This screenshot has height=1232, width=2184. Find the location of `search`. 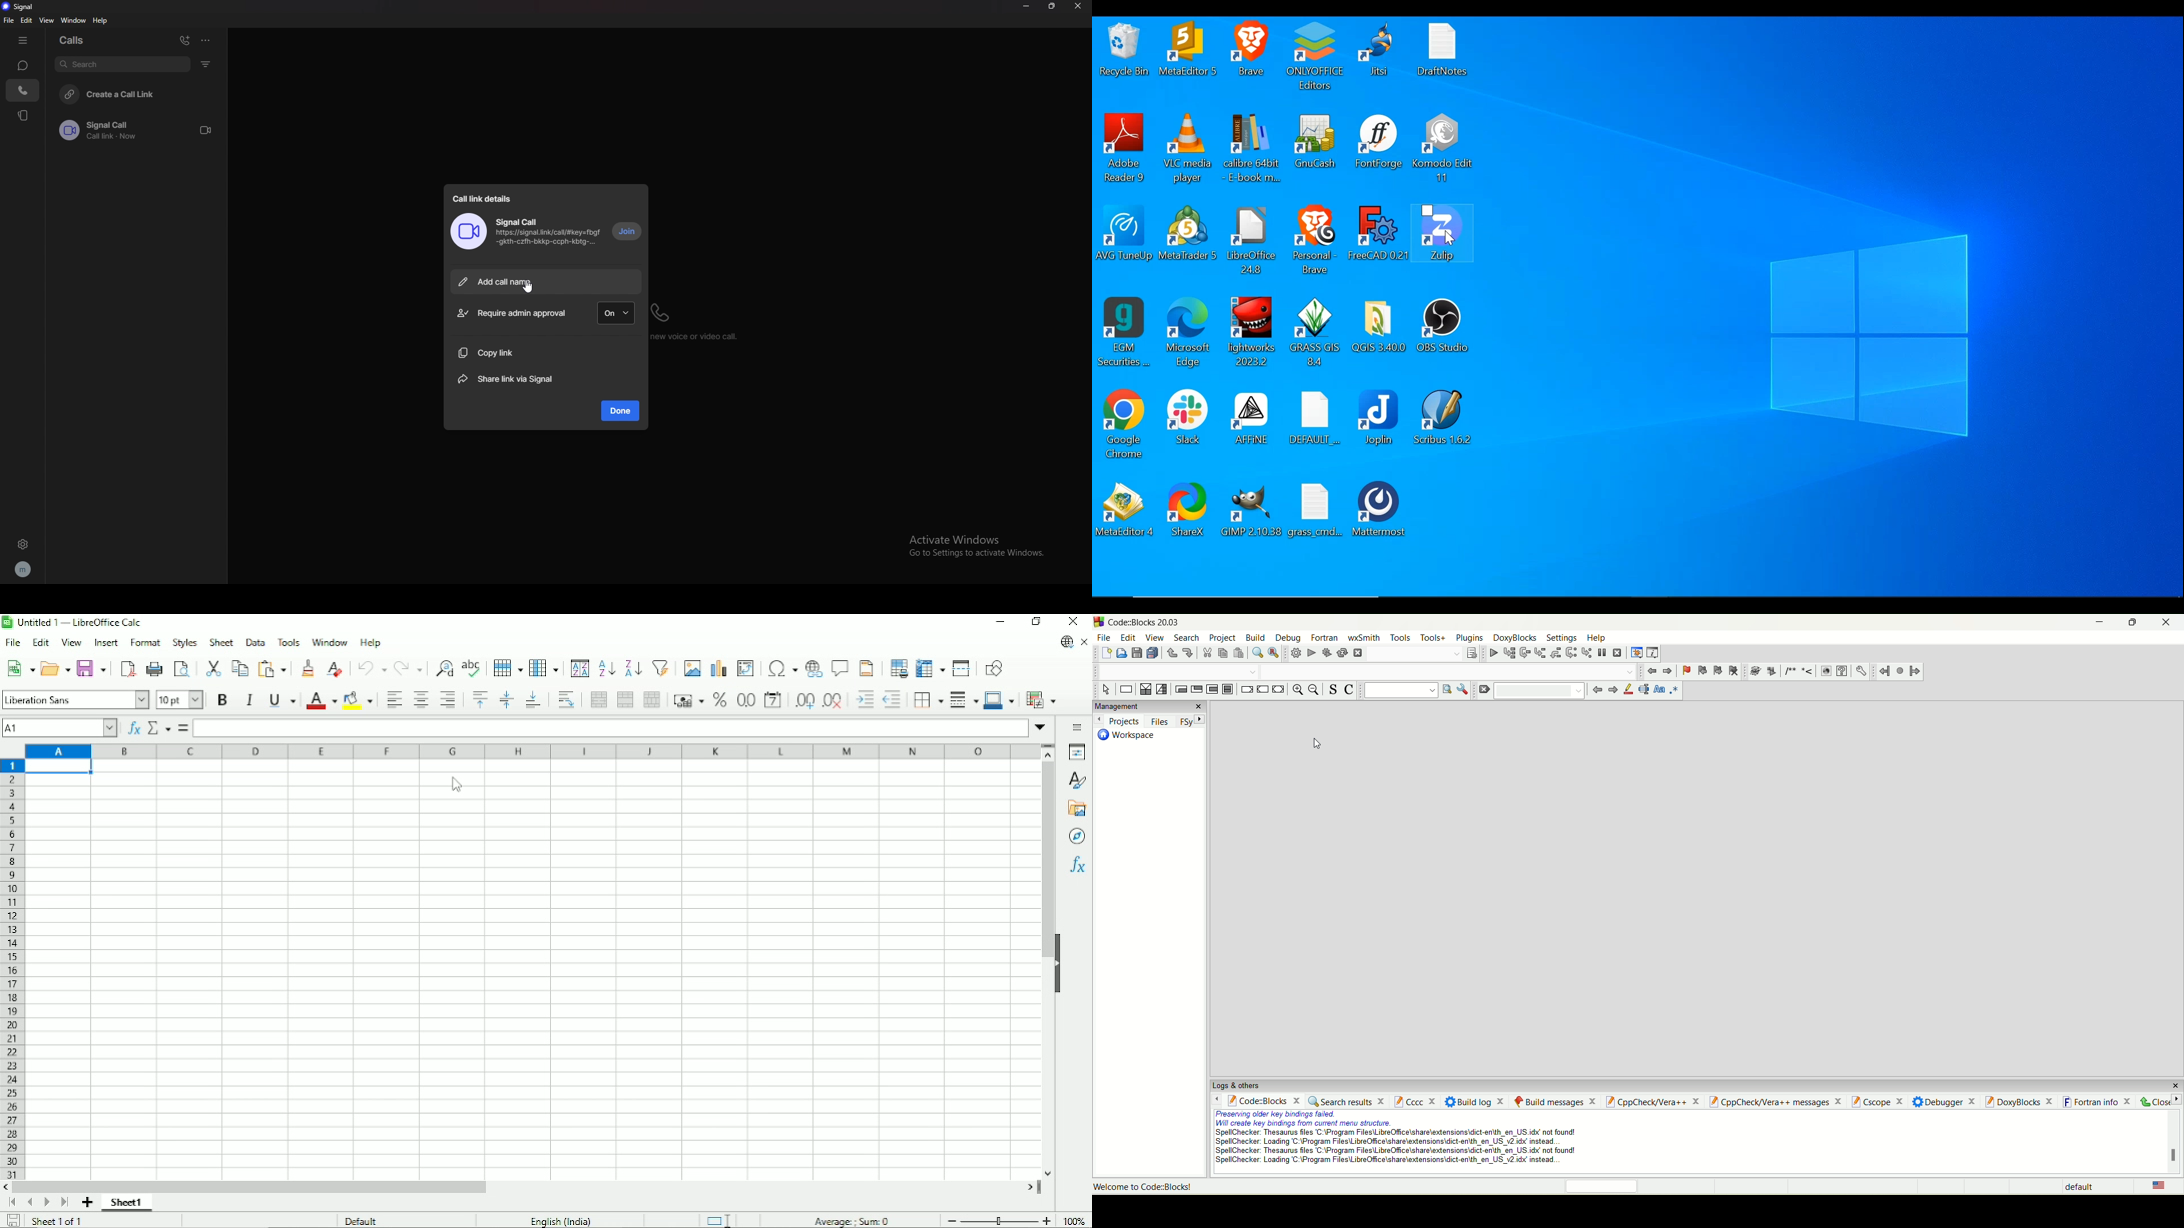

search is located at coordinates (1187, 638).